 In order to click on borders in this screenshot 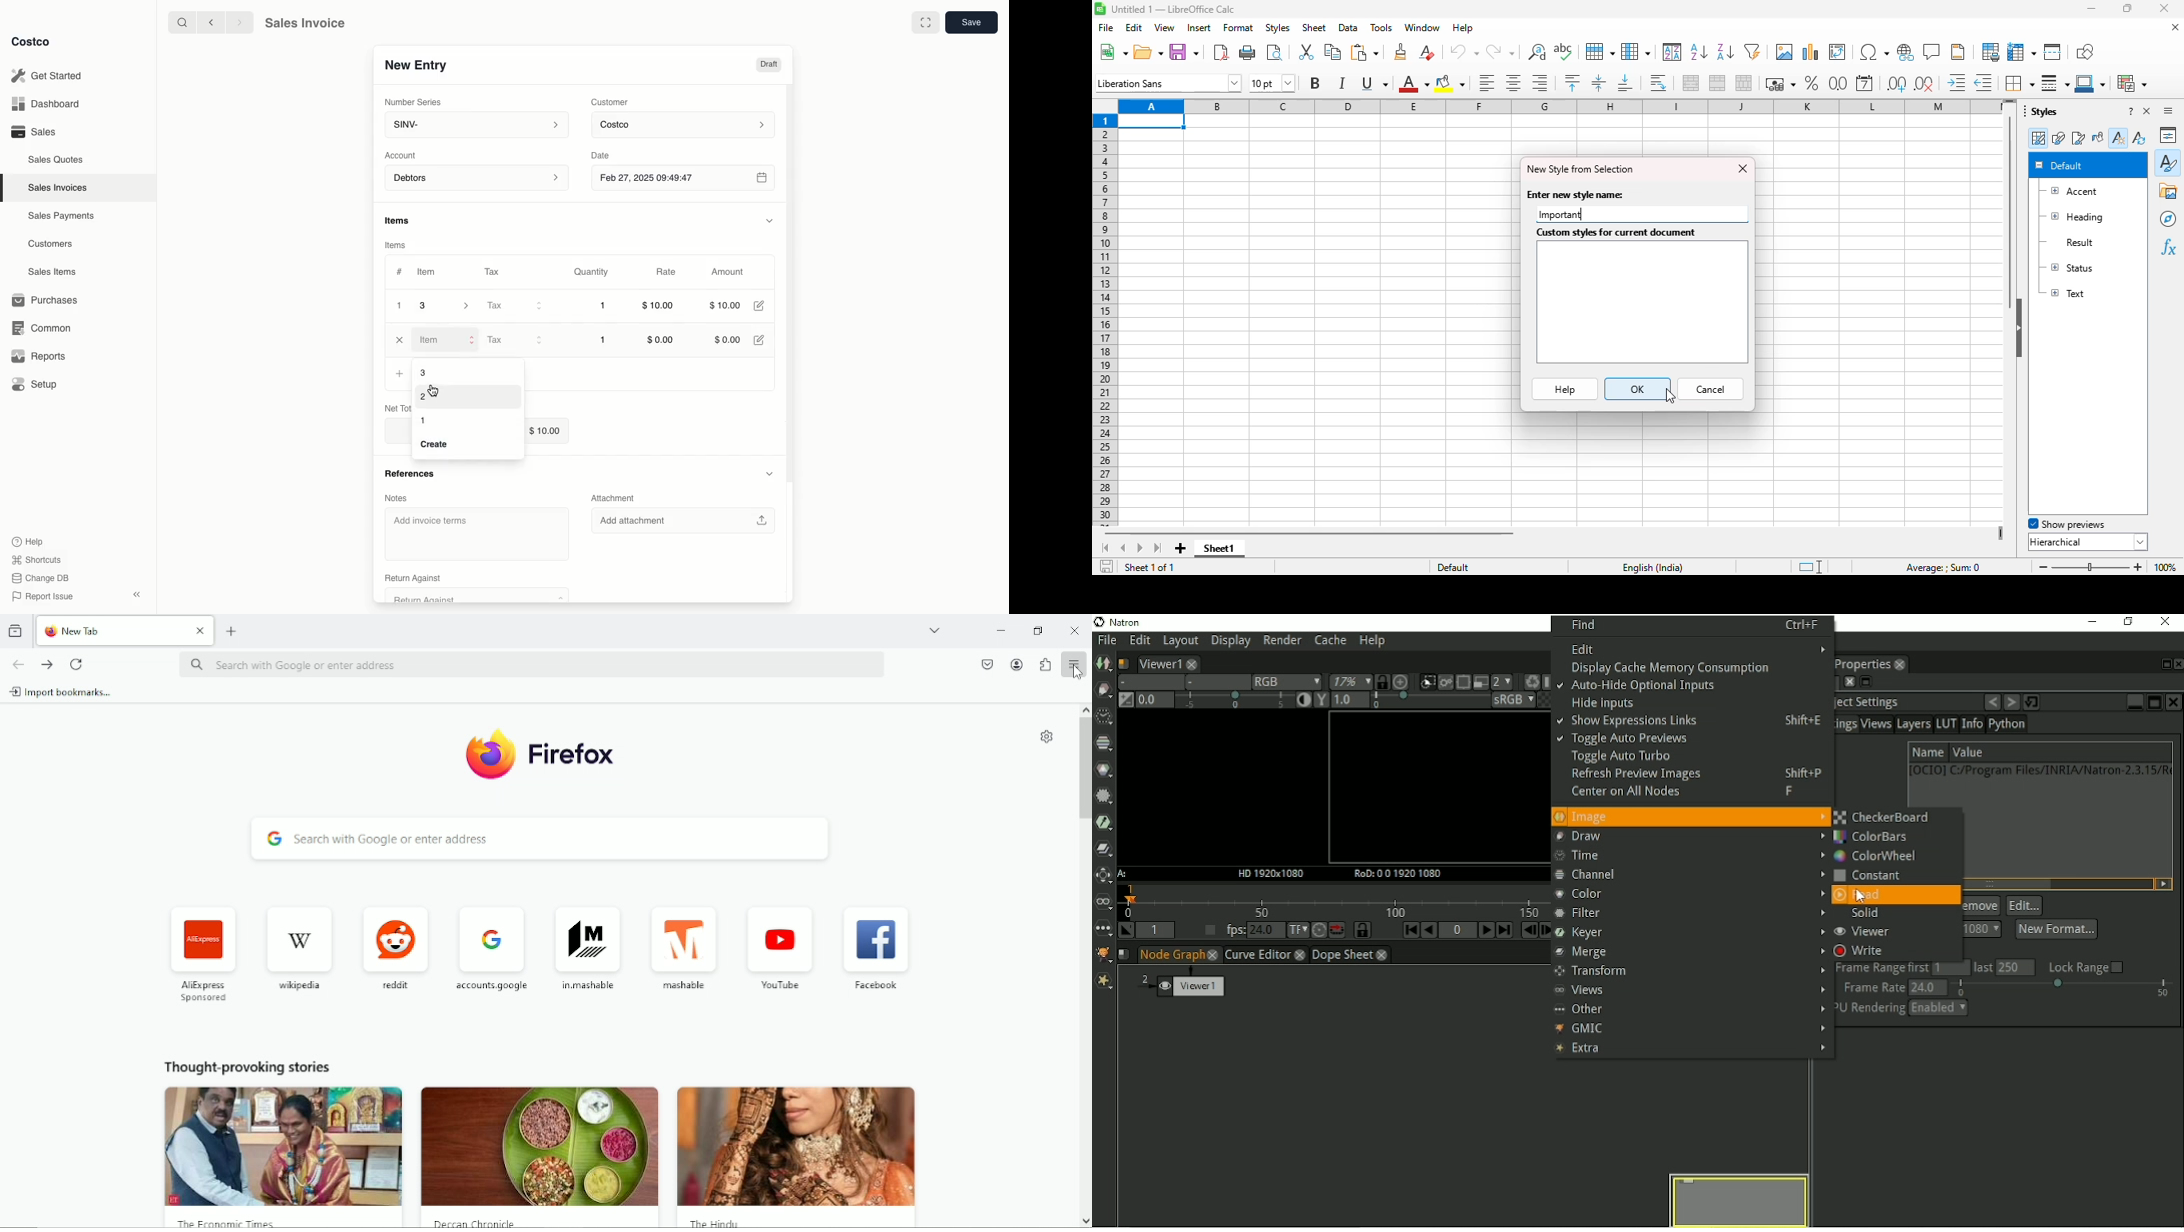, I will do `click(2019, 82)`.